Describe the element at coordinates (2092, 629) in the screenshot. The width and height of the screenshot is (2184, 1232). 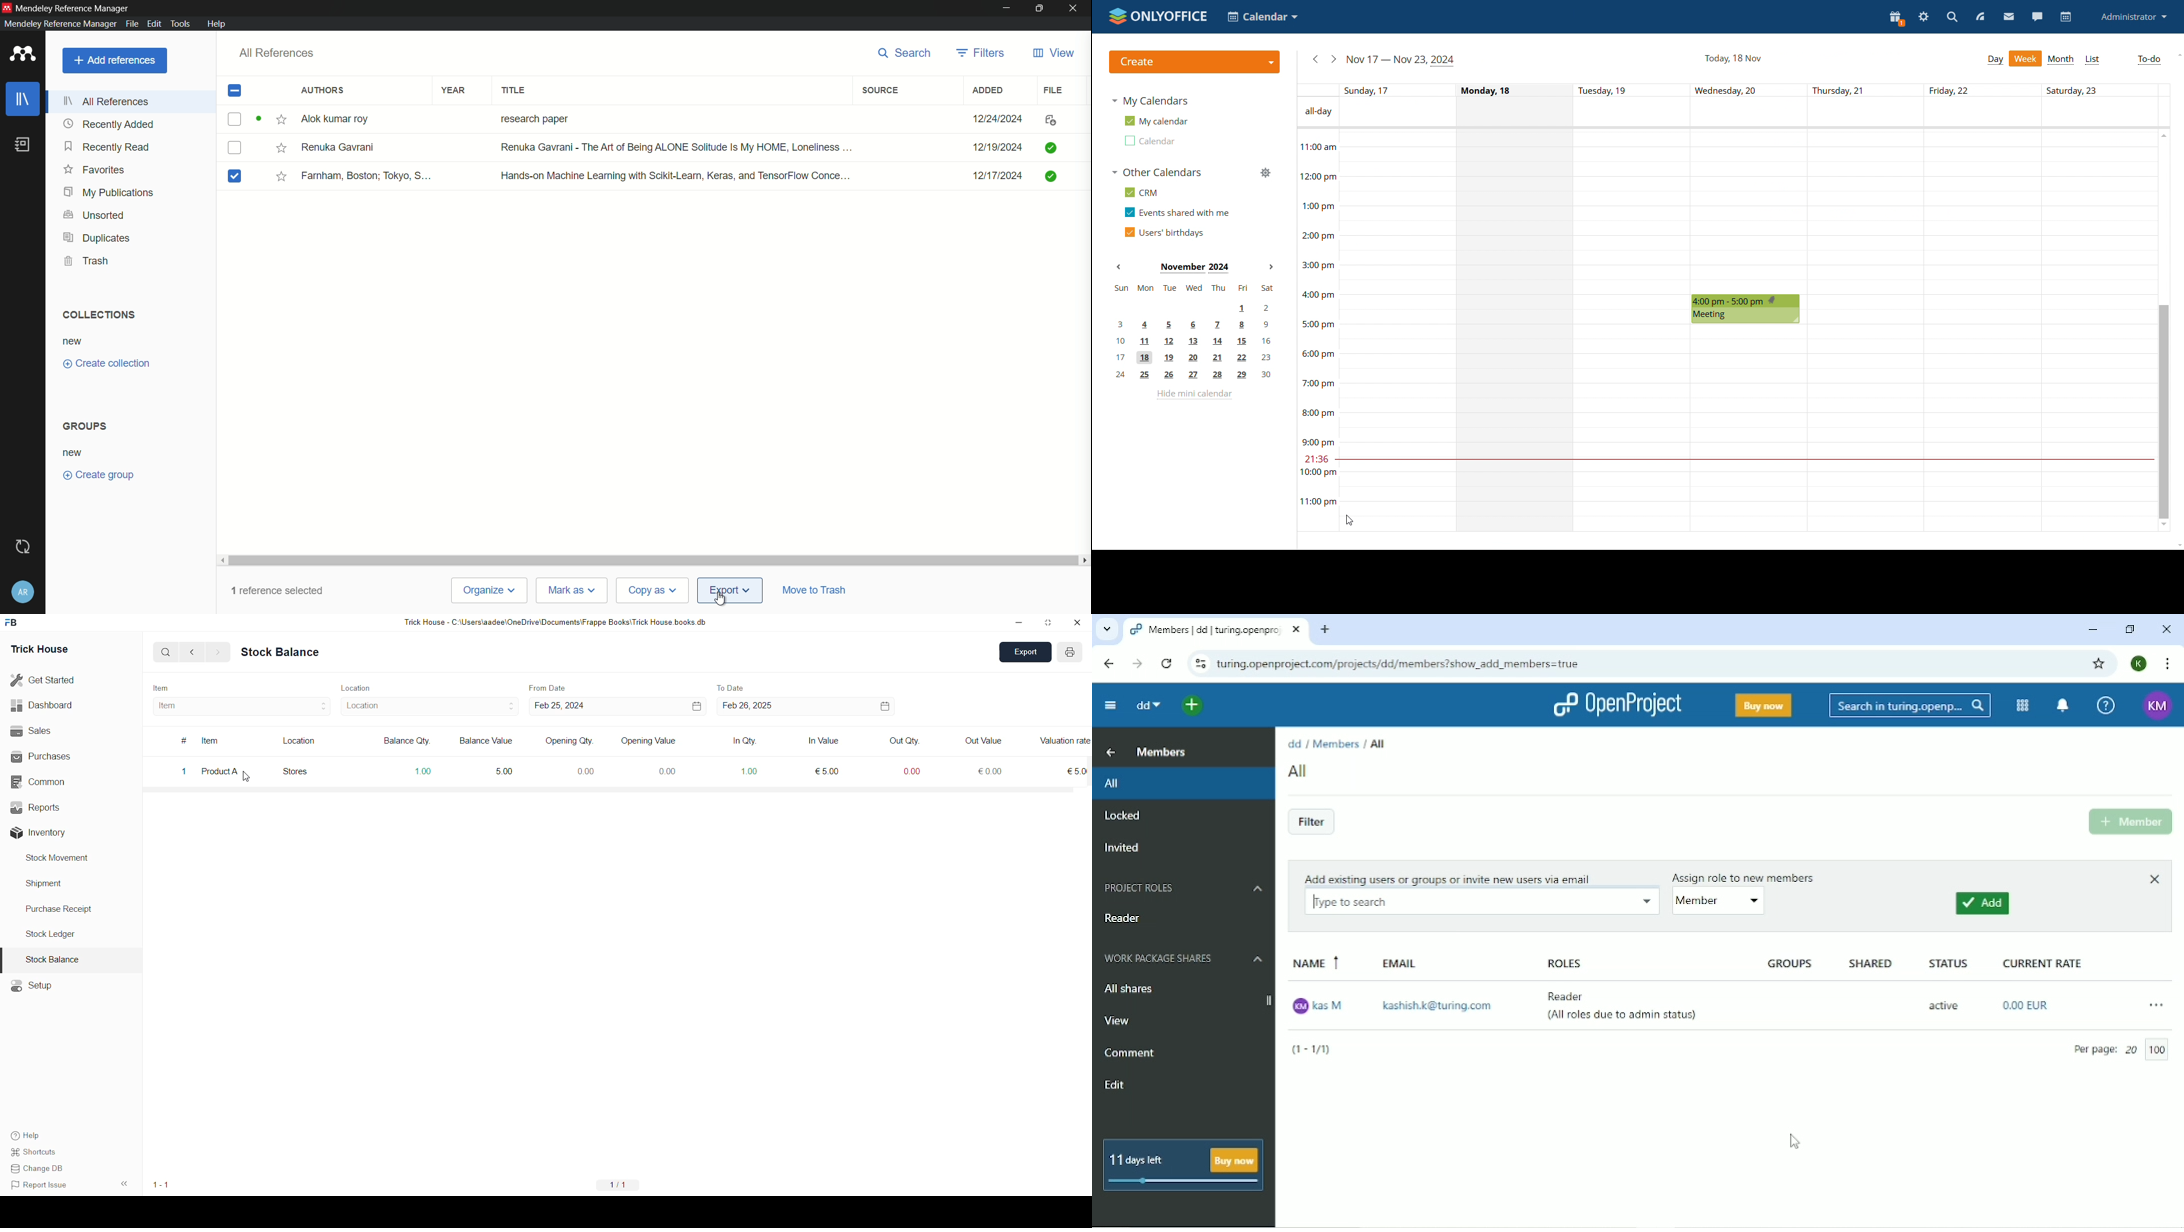
I see `Minimize` at that location.